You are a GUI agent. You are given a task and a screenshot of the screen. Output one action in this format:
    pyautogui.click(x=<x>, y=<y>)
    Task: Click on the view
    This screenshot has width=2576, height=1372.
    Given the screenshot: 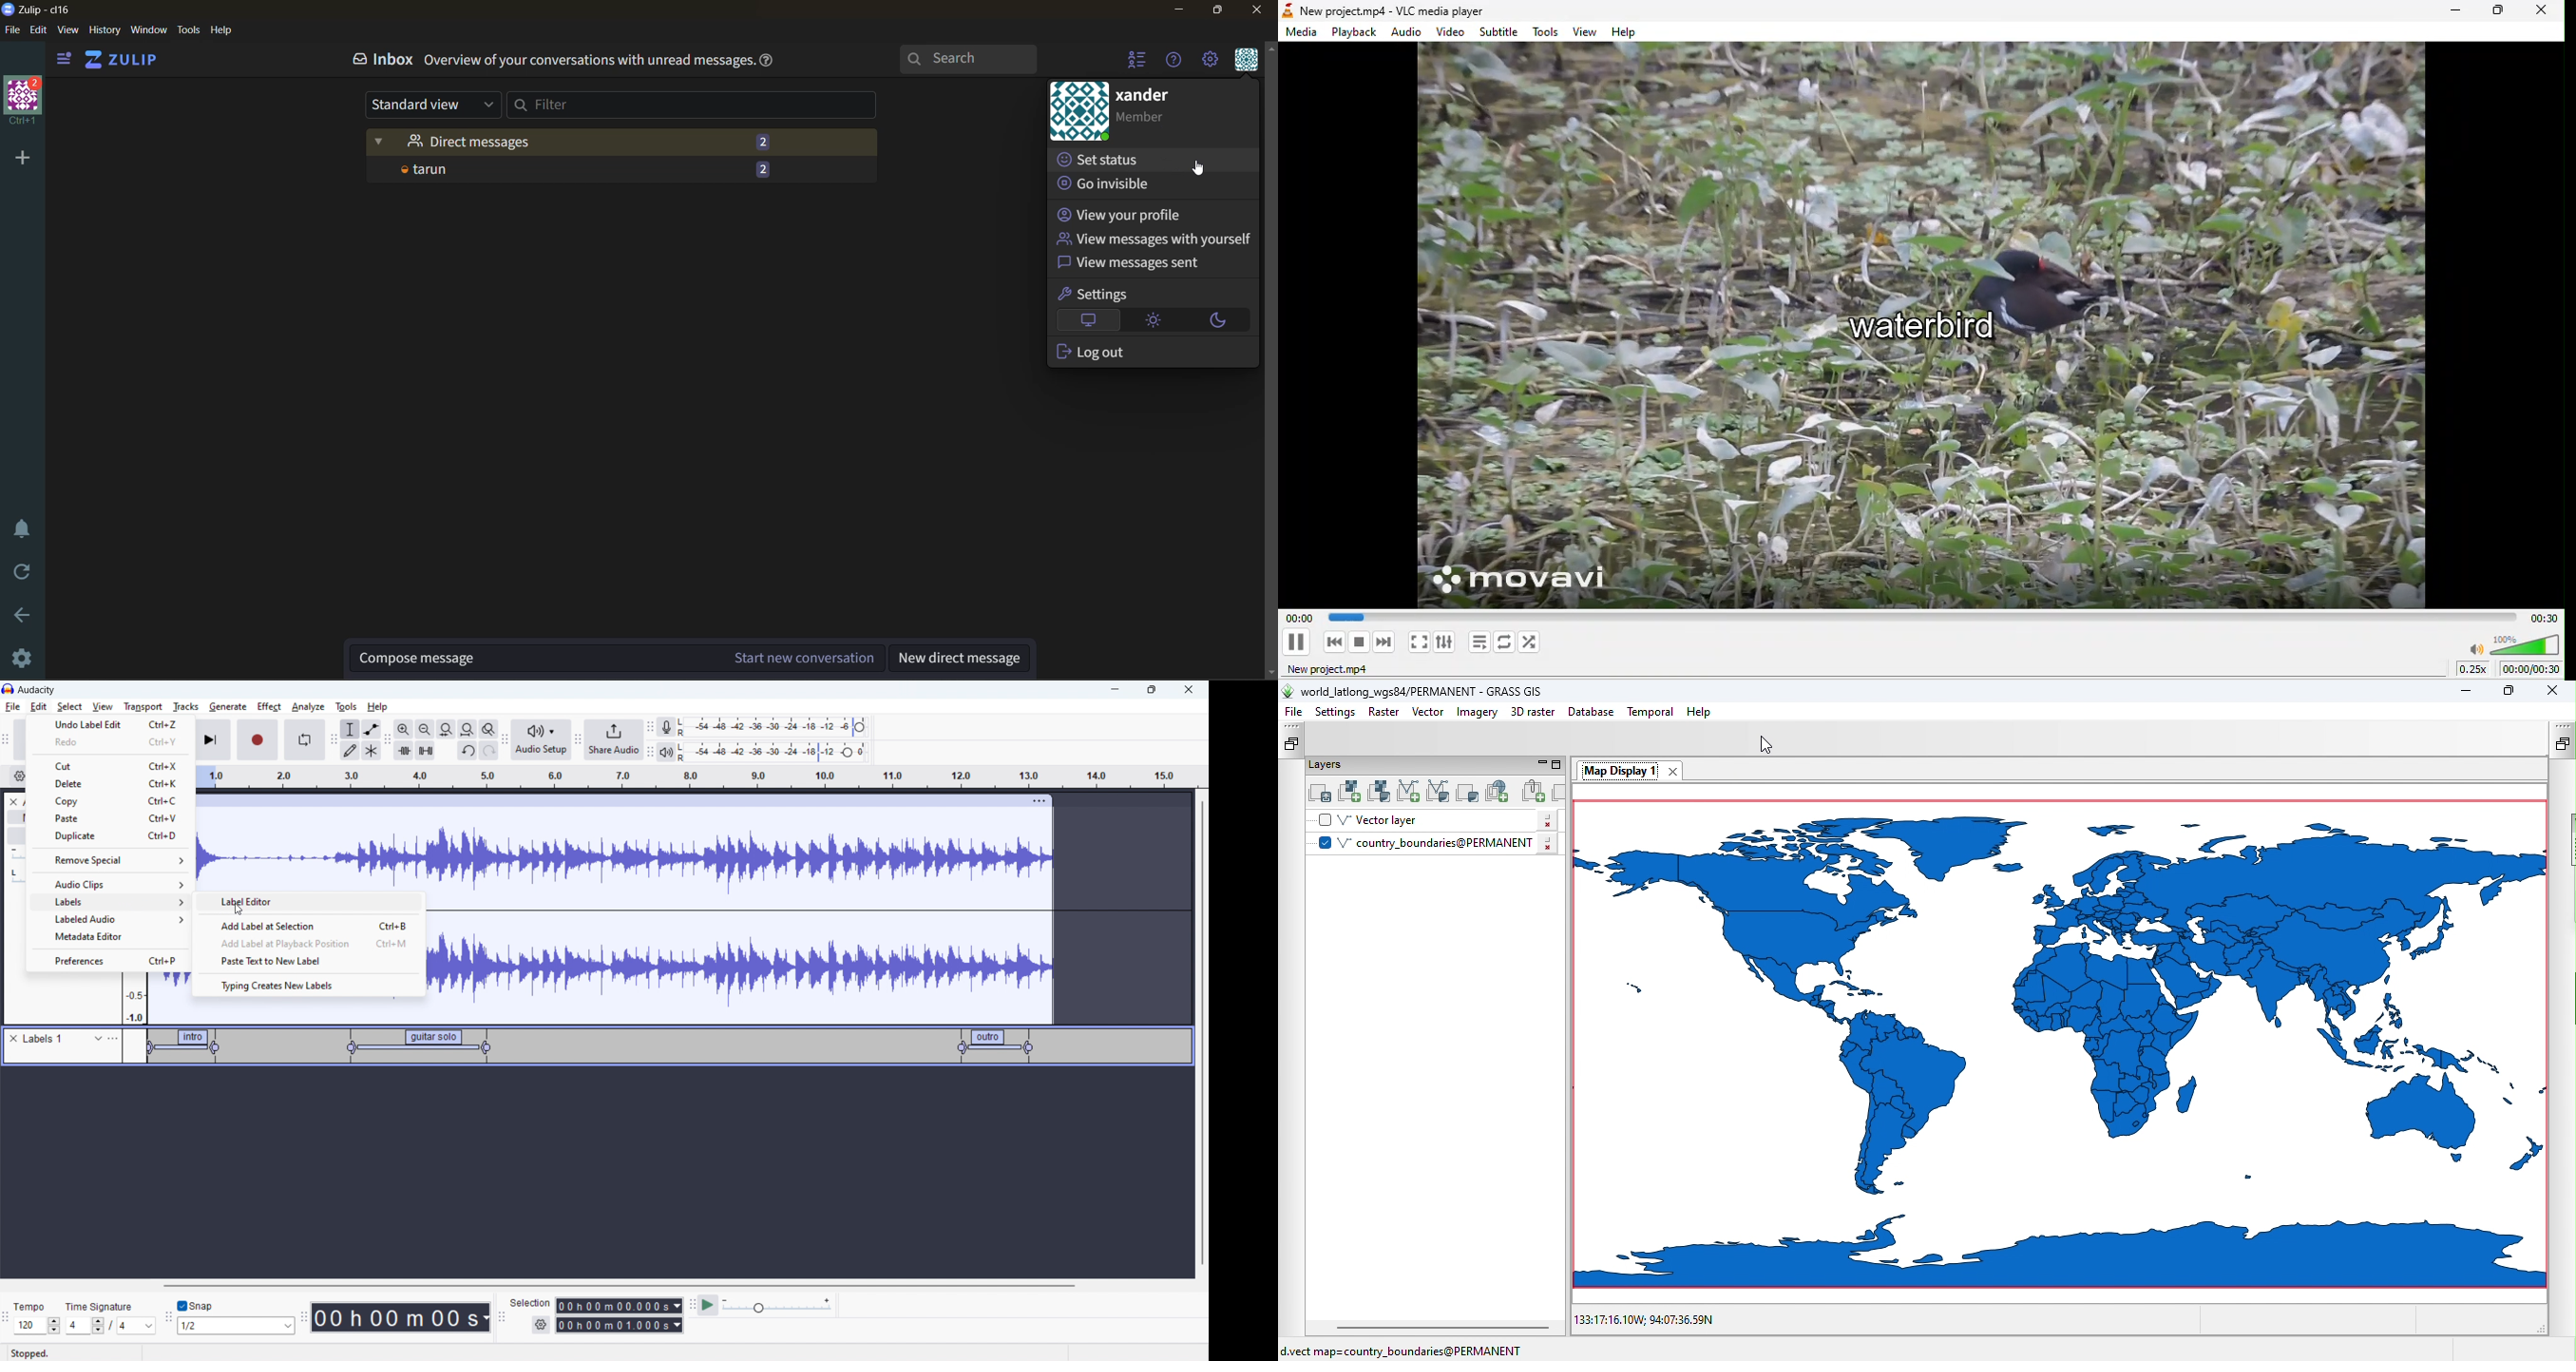 What is the action you would take?
    pyautogui.click(x=103, y=706)
    